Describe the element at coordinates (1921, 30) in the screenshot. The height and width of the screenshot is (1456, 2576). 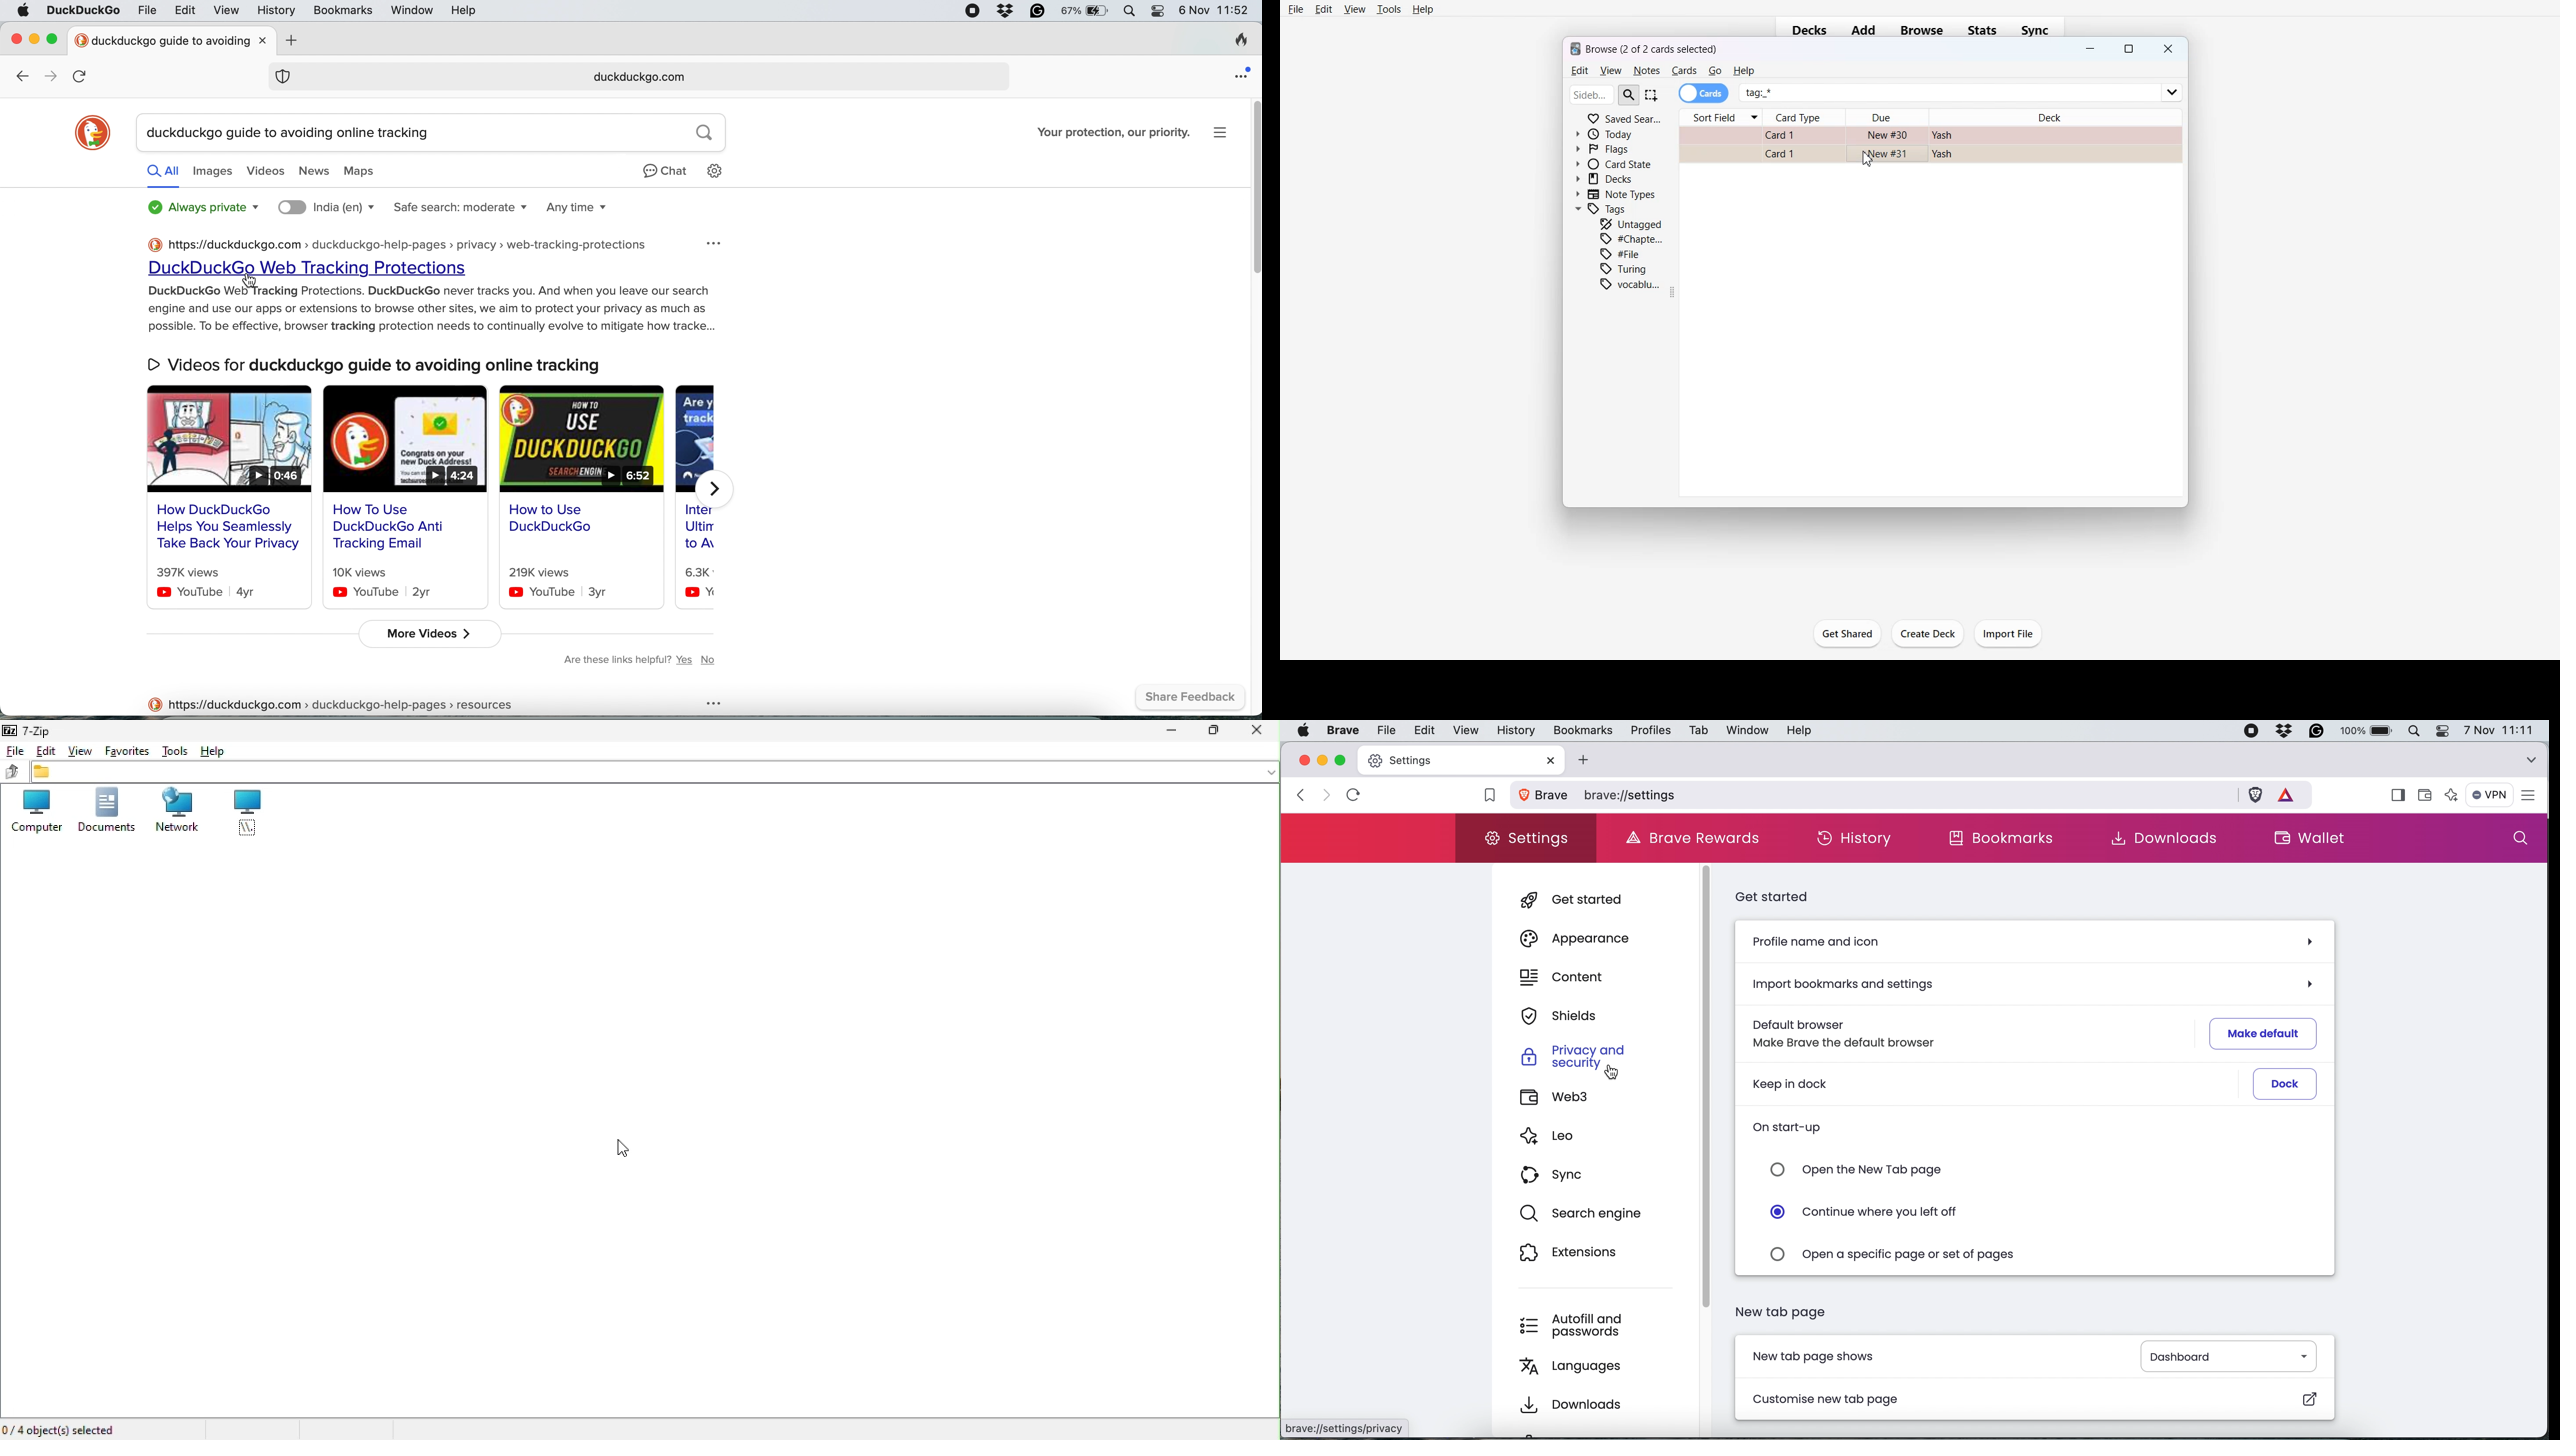
I see `Browse` at that location.